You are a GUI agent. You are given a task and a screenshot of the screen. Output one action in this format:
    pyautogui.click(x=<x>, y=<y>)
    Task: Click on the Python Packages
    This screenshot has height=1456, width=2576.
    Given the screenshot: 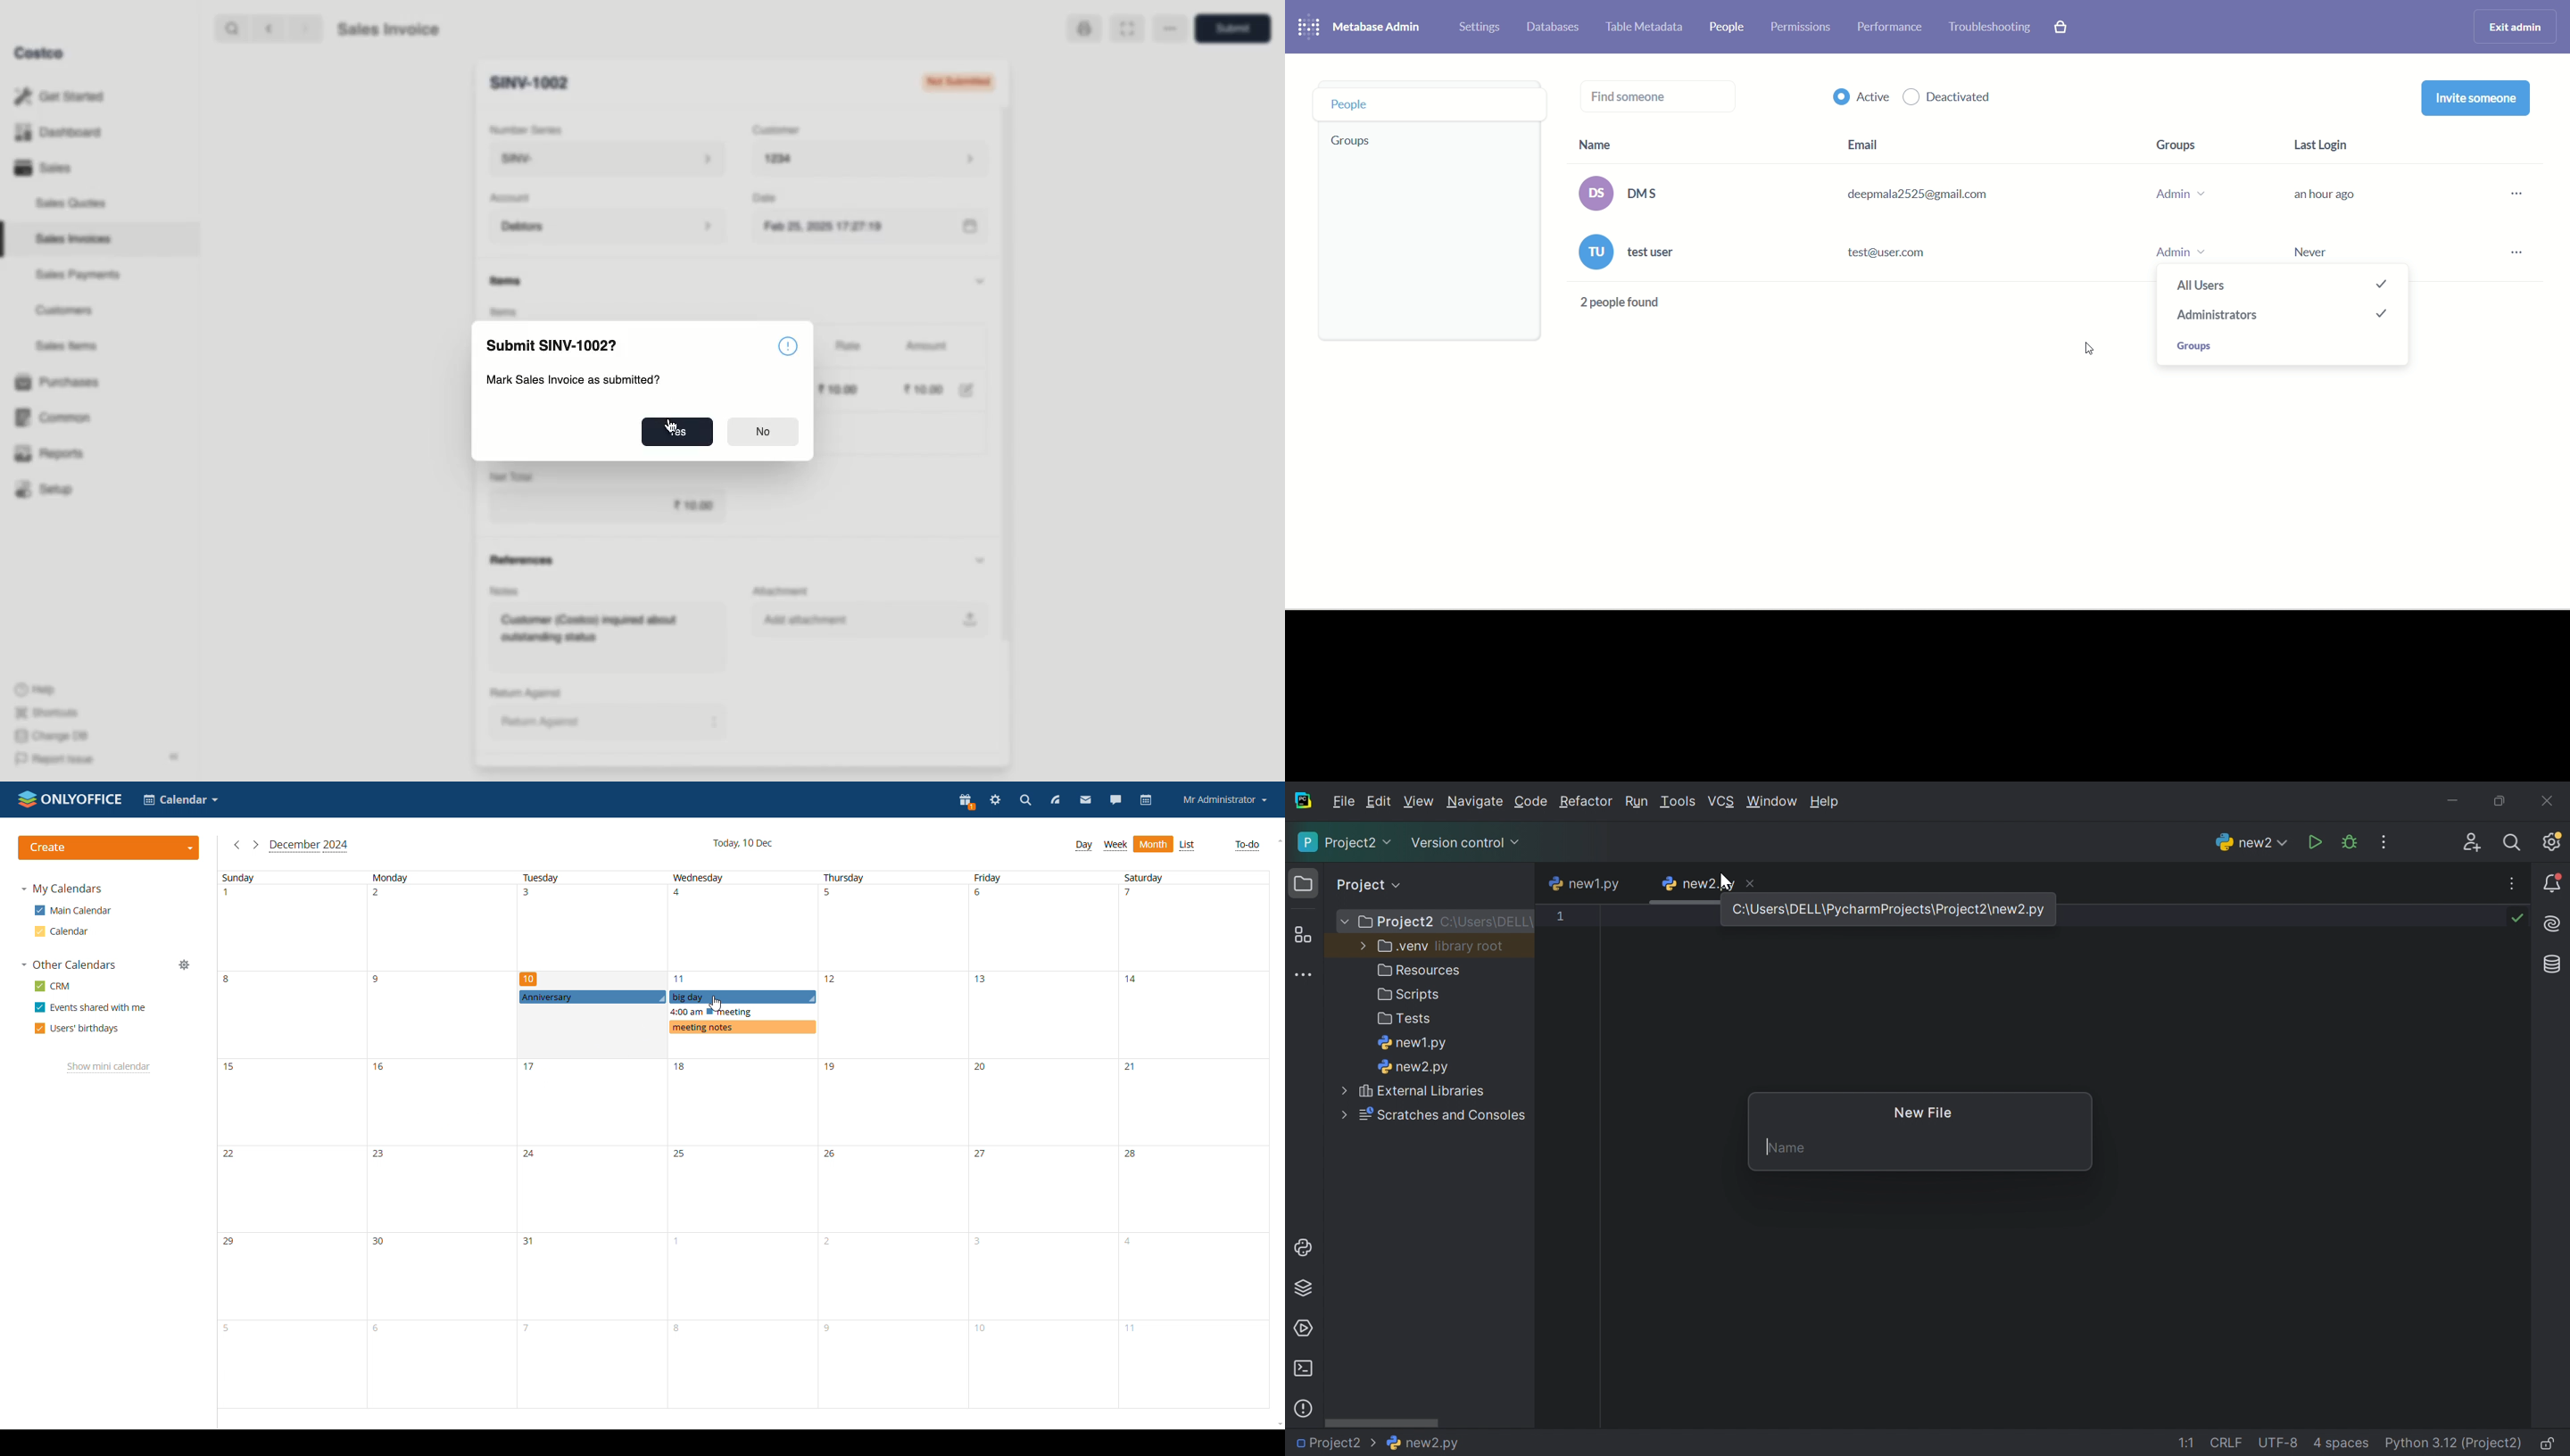 What is the action you would take?
    pyautogui.click(x=1308, y=1290)
    